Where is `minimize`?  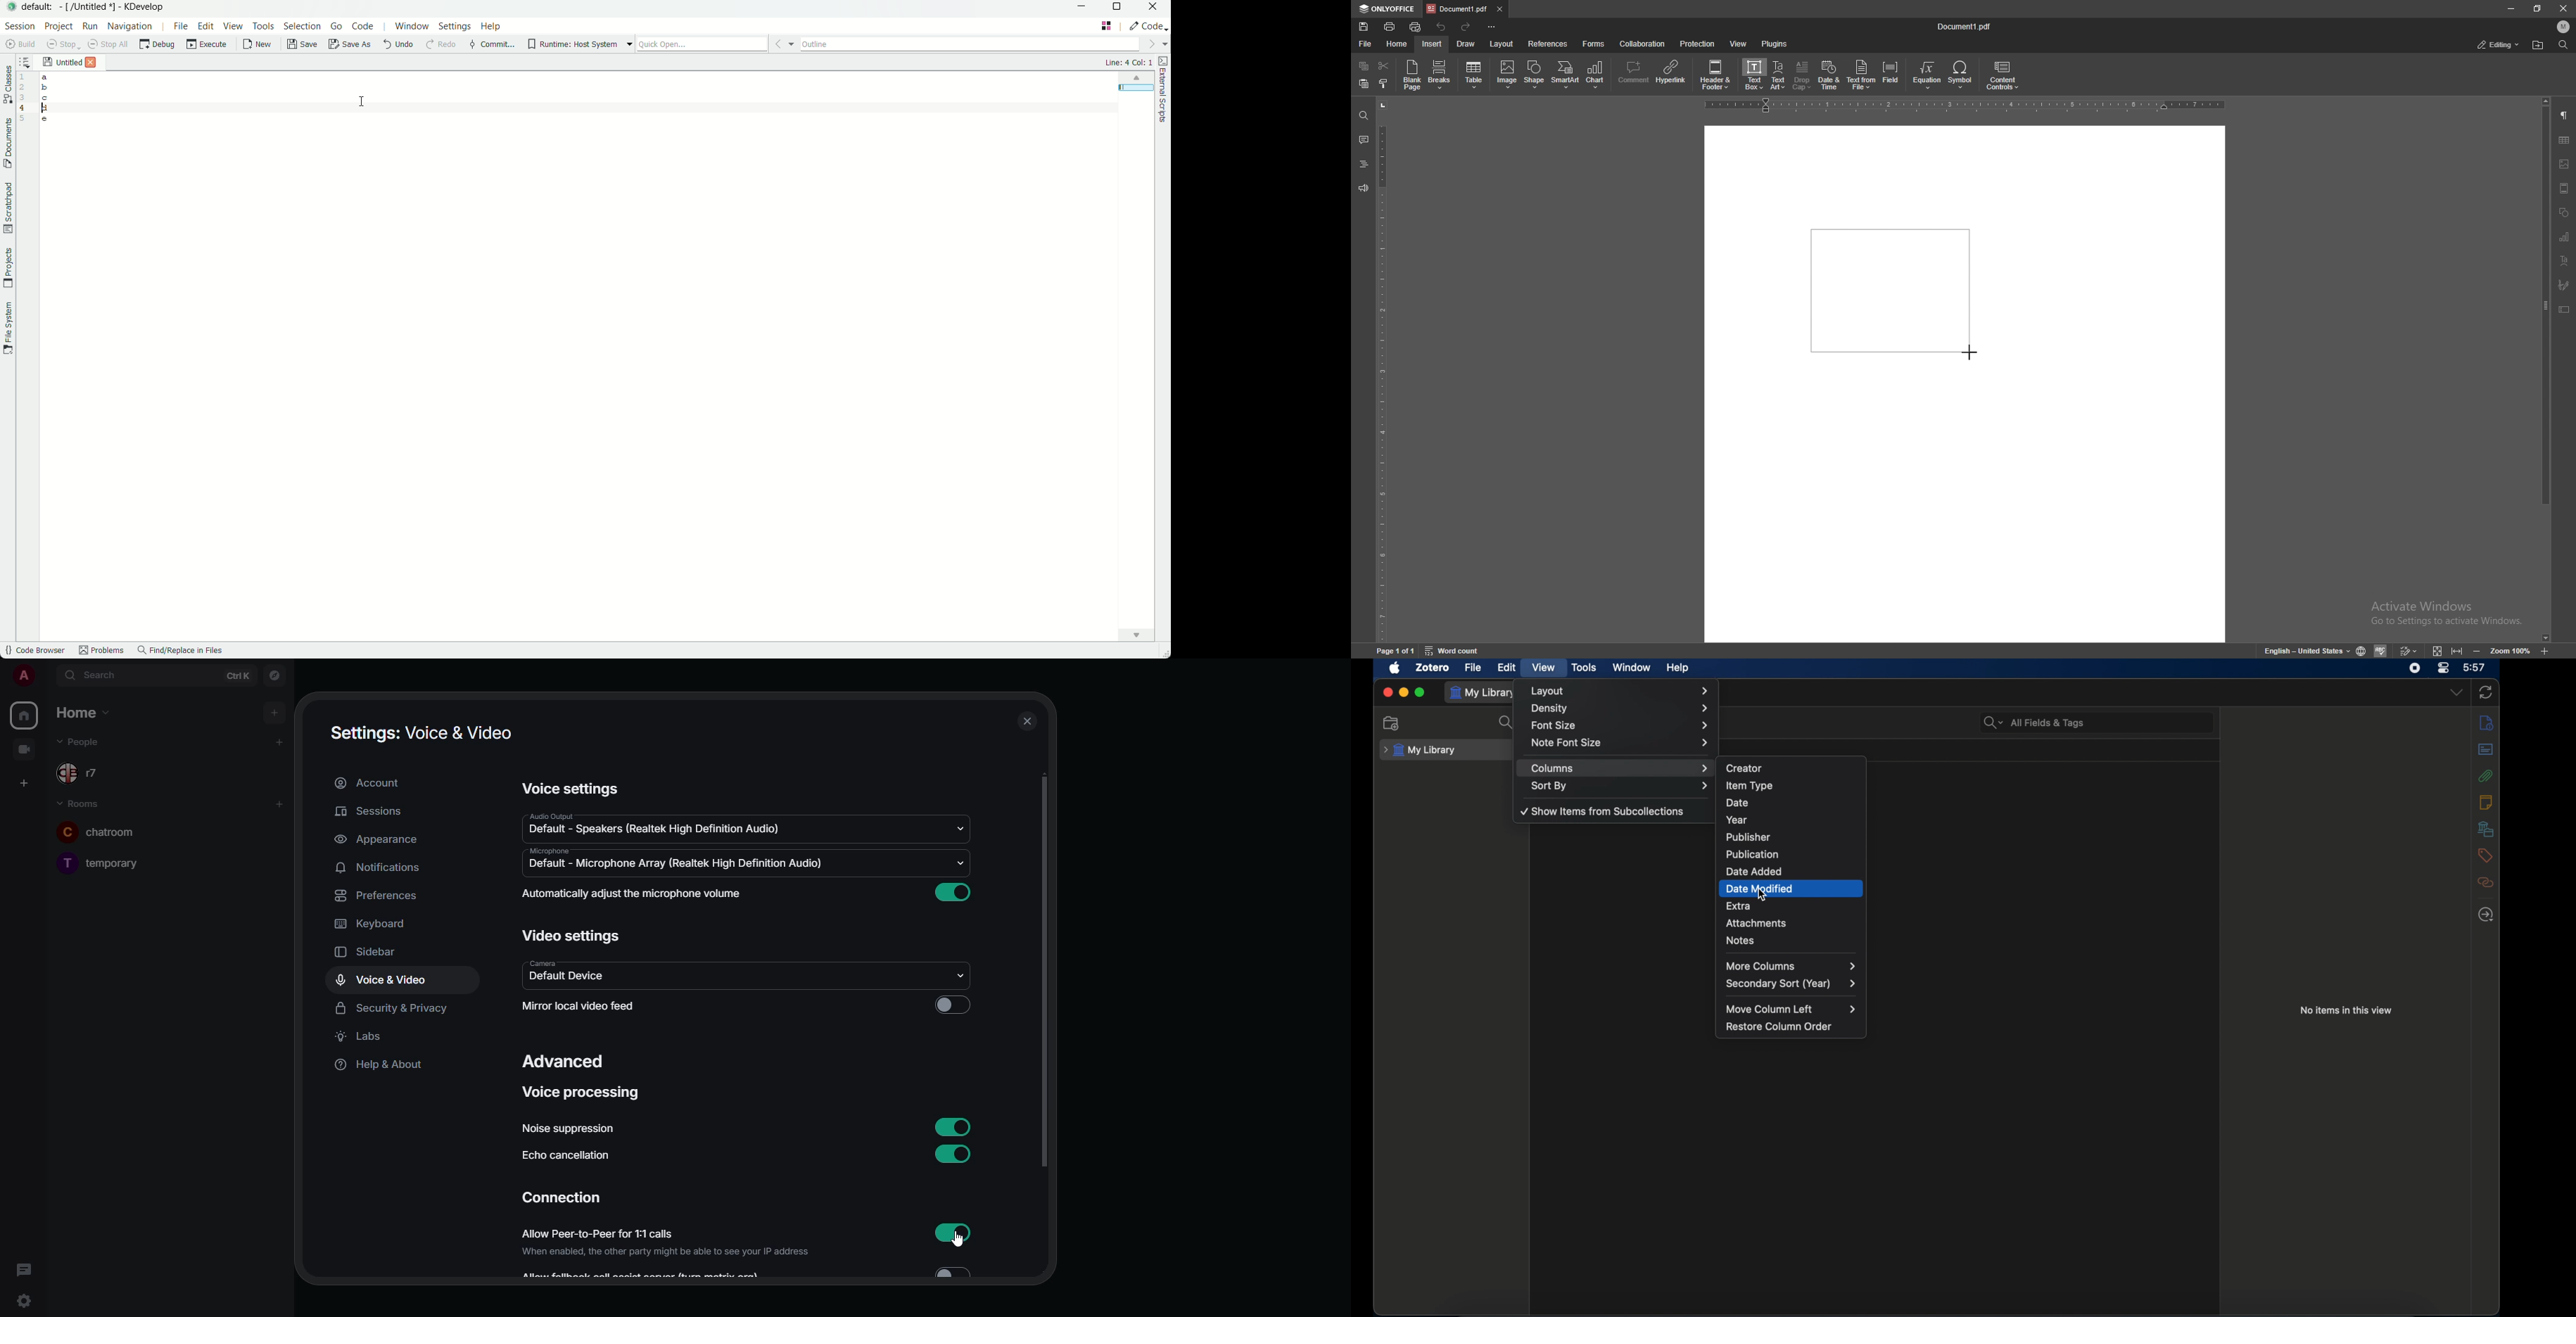 minimize is located at coordinates (1403, 693).